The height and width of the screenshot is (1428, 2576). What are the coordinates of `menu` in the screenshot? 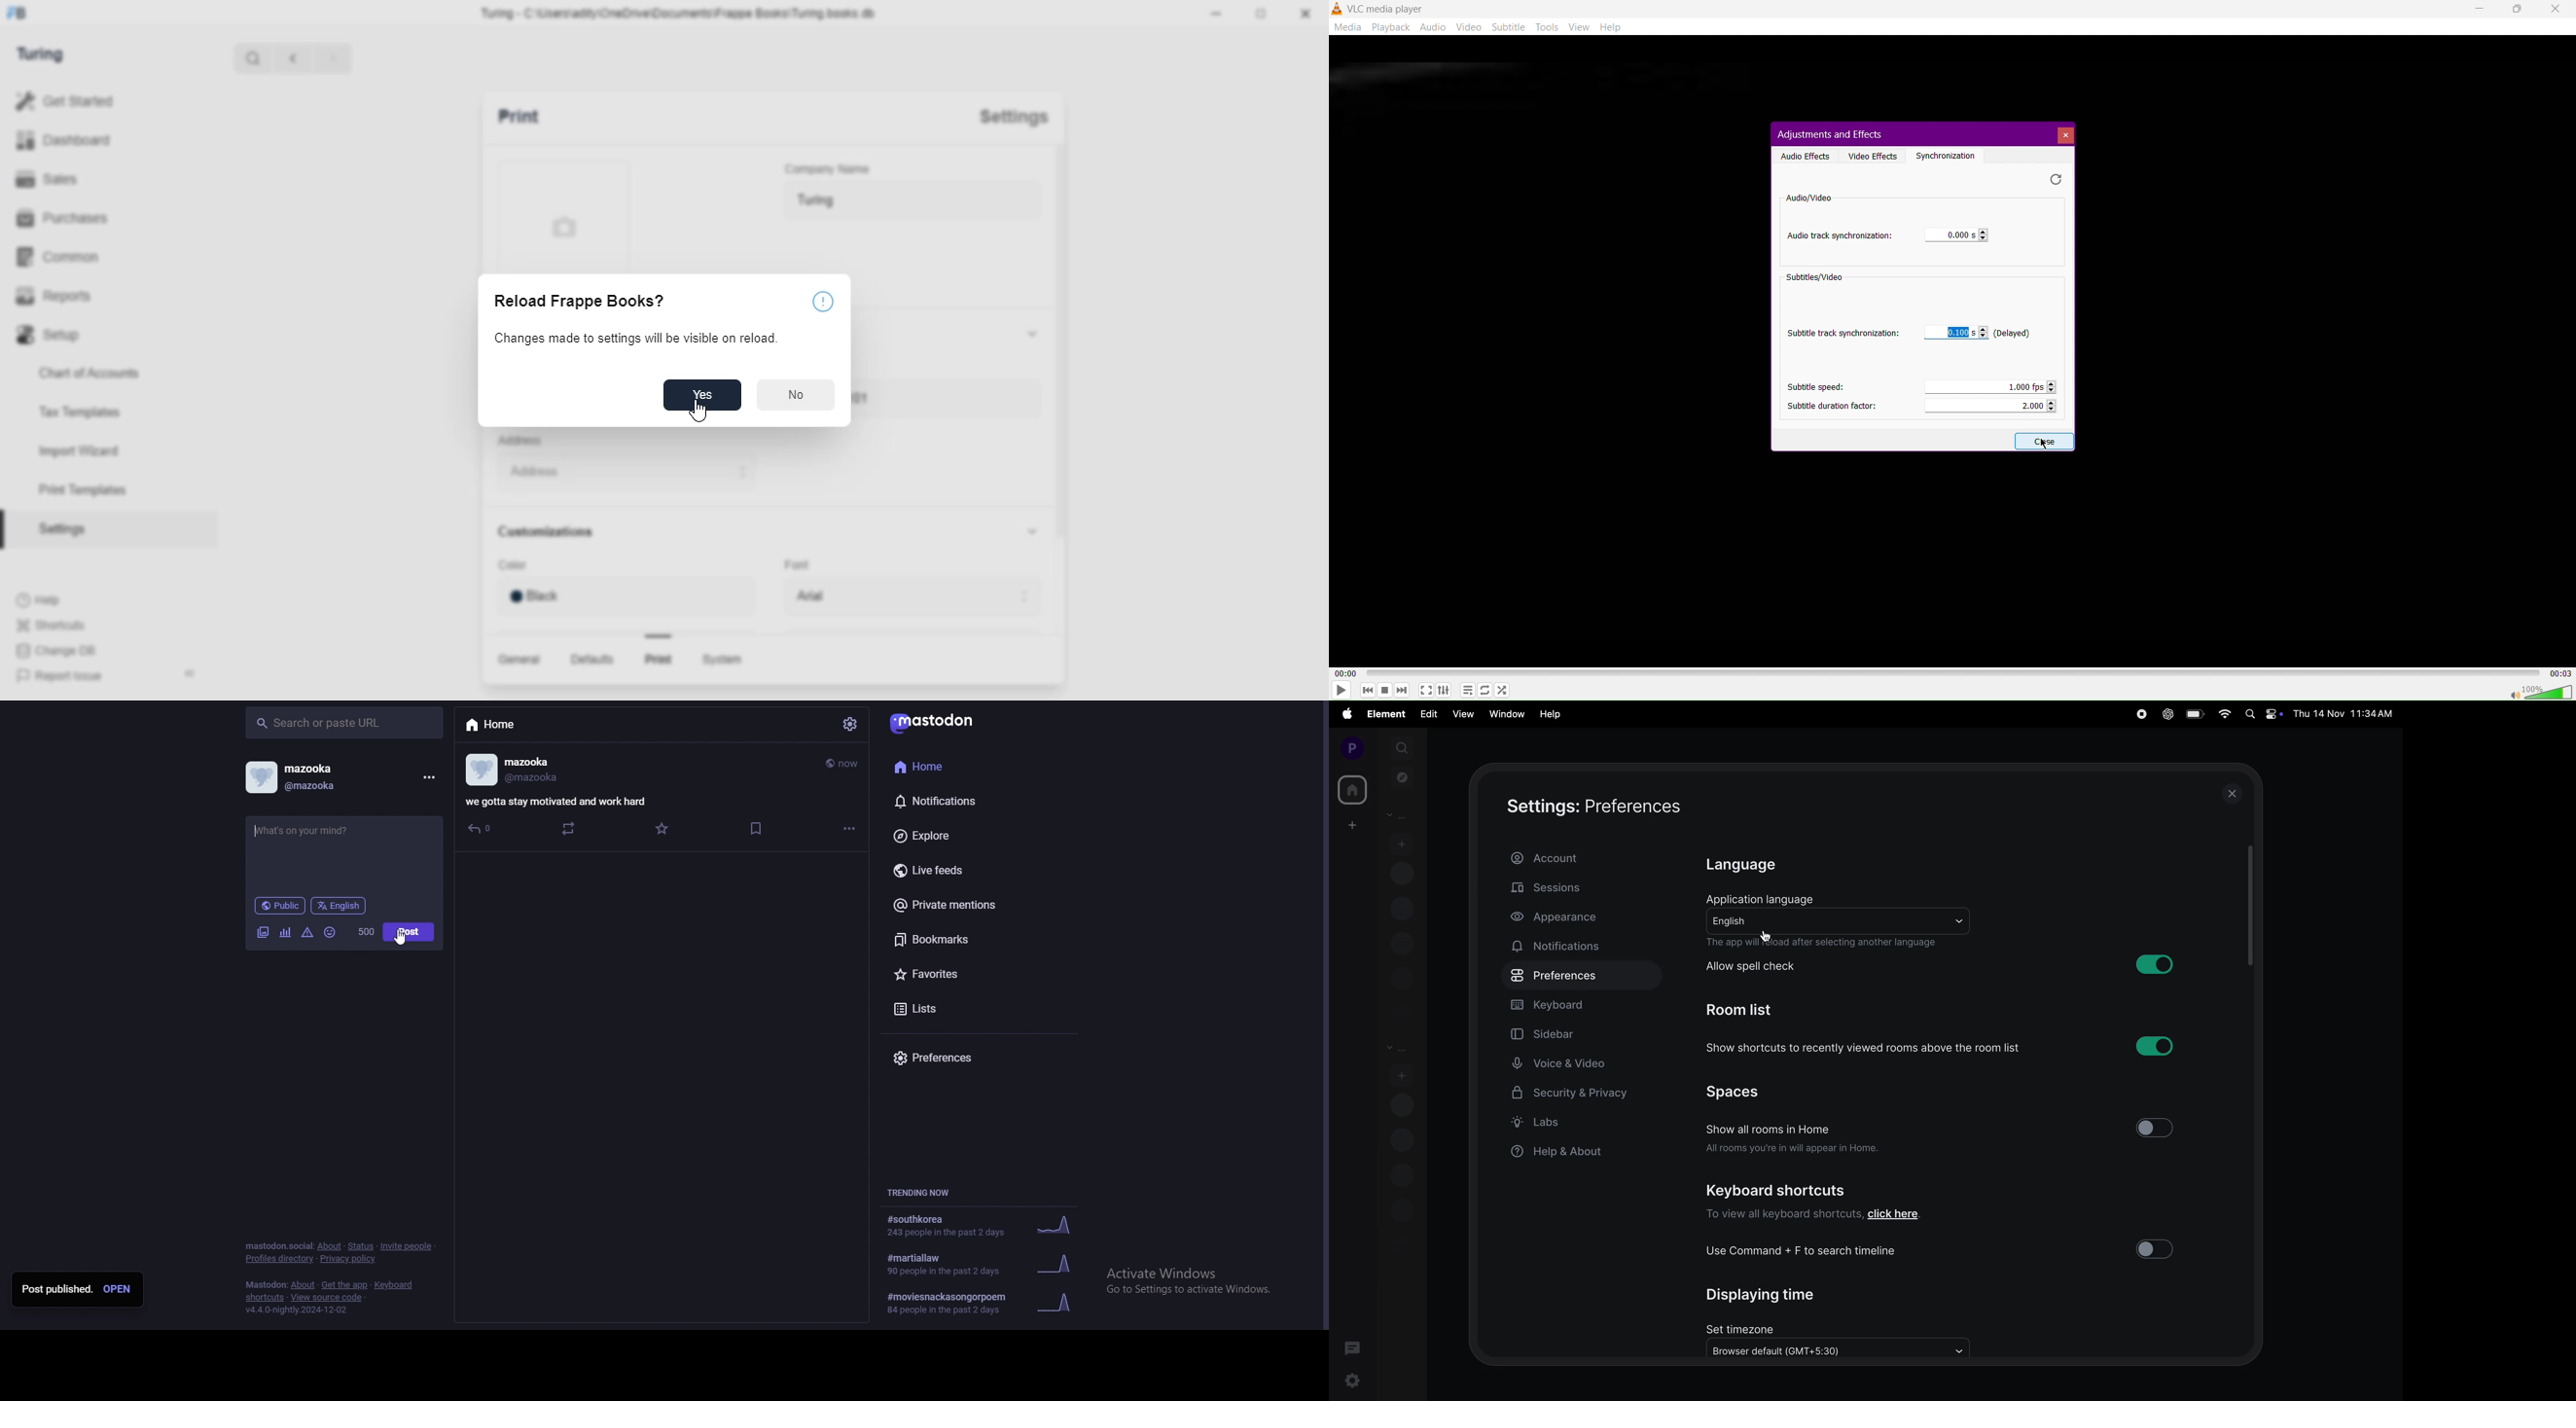 It's located at (429, 777).